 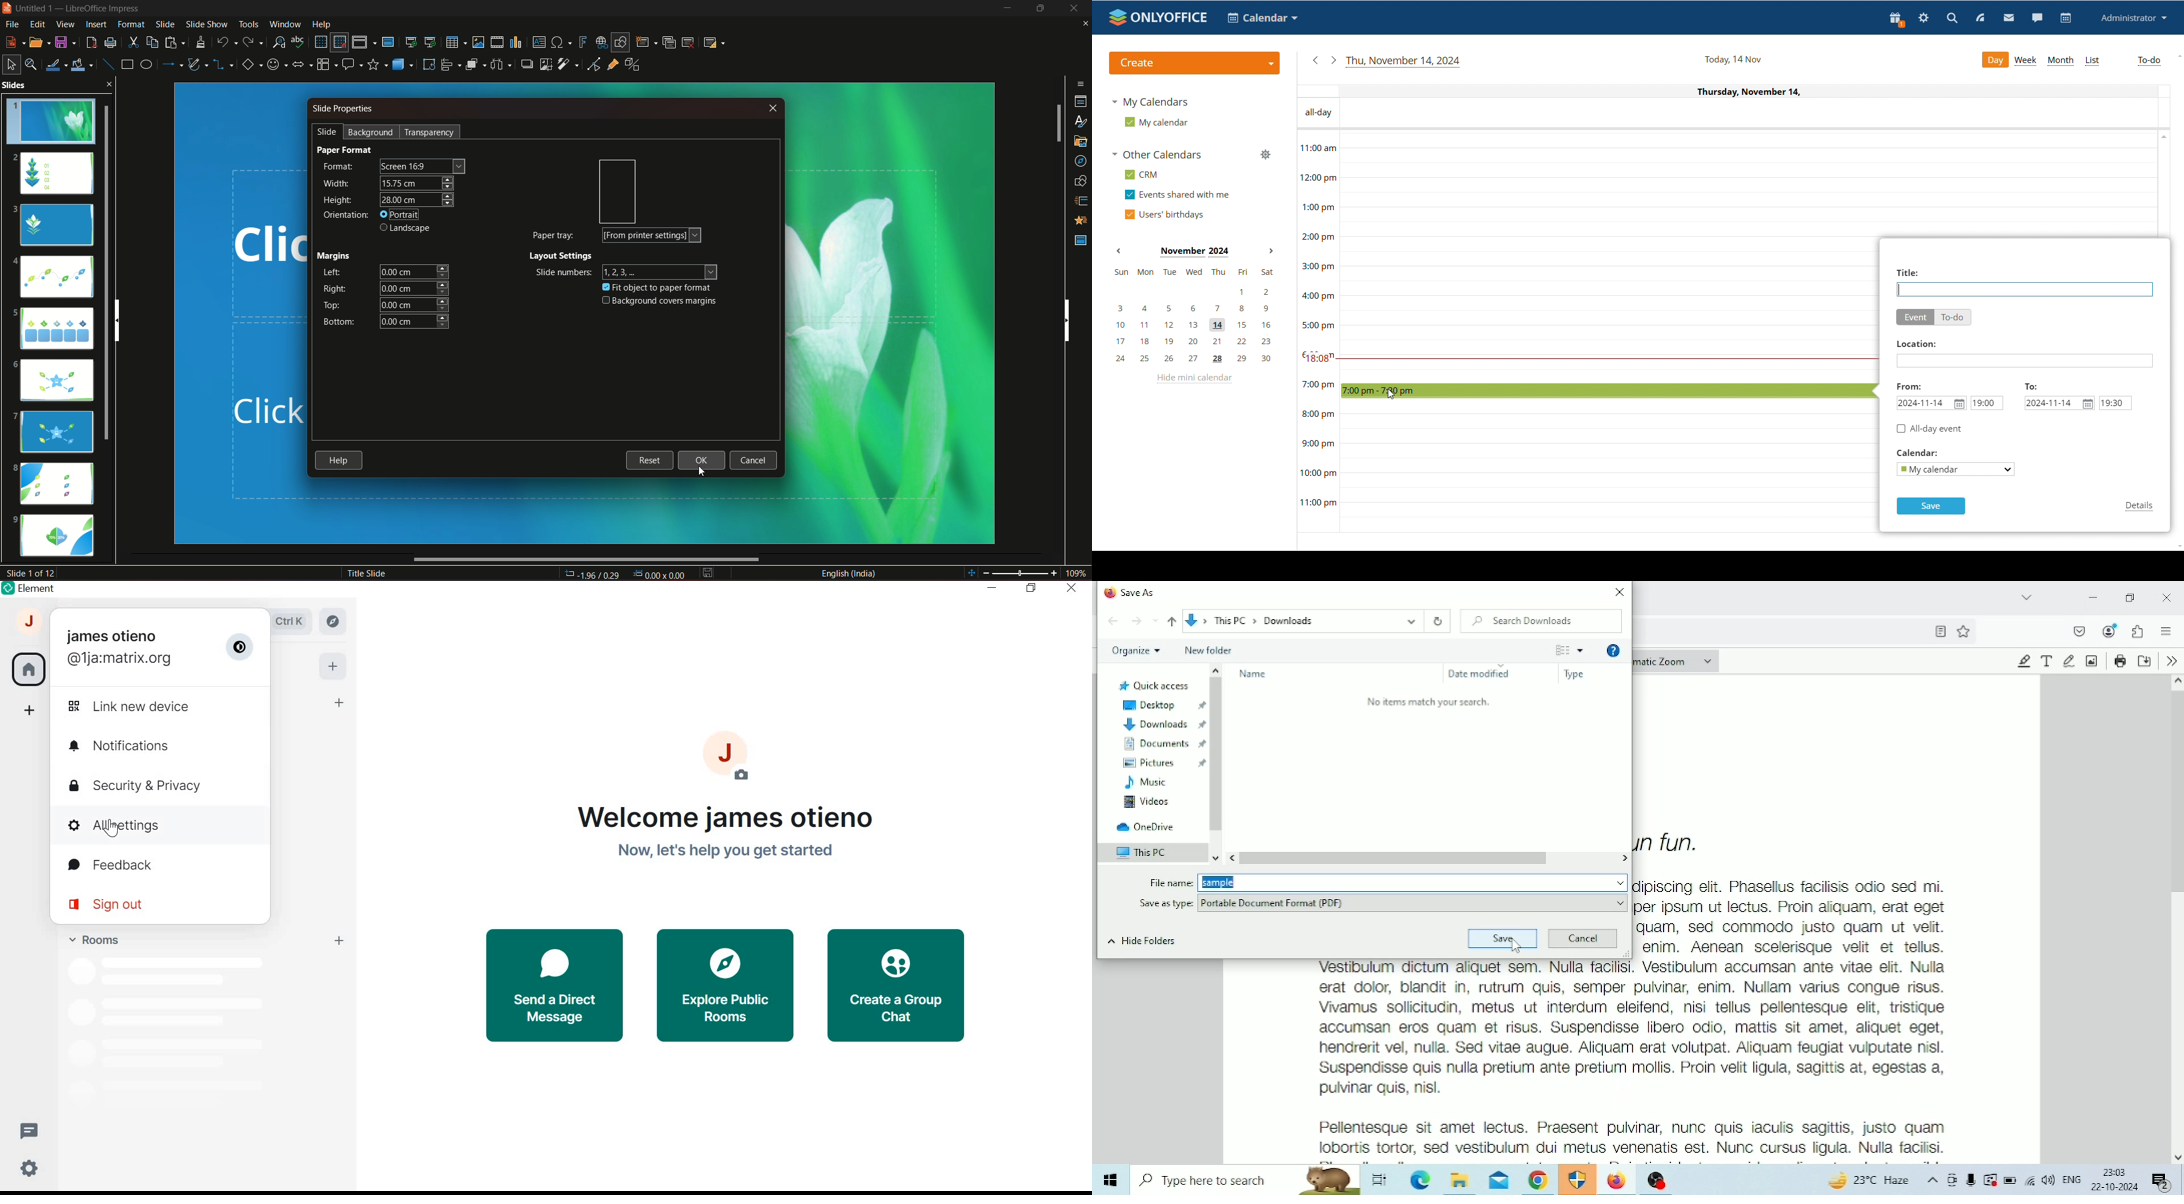 I want to click on event title, so click(x=2024, y=290).